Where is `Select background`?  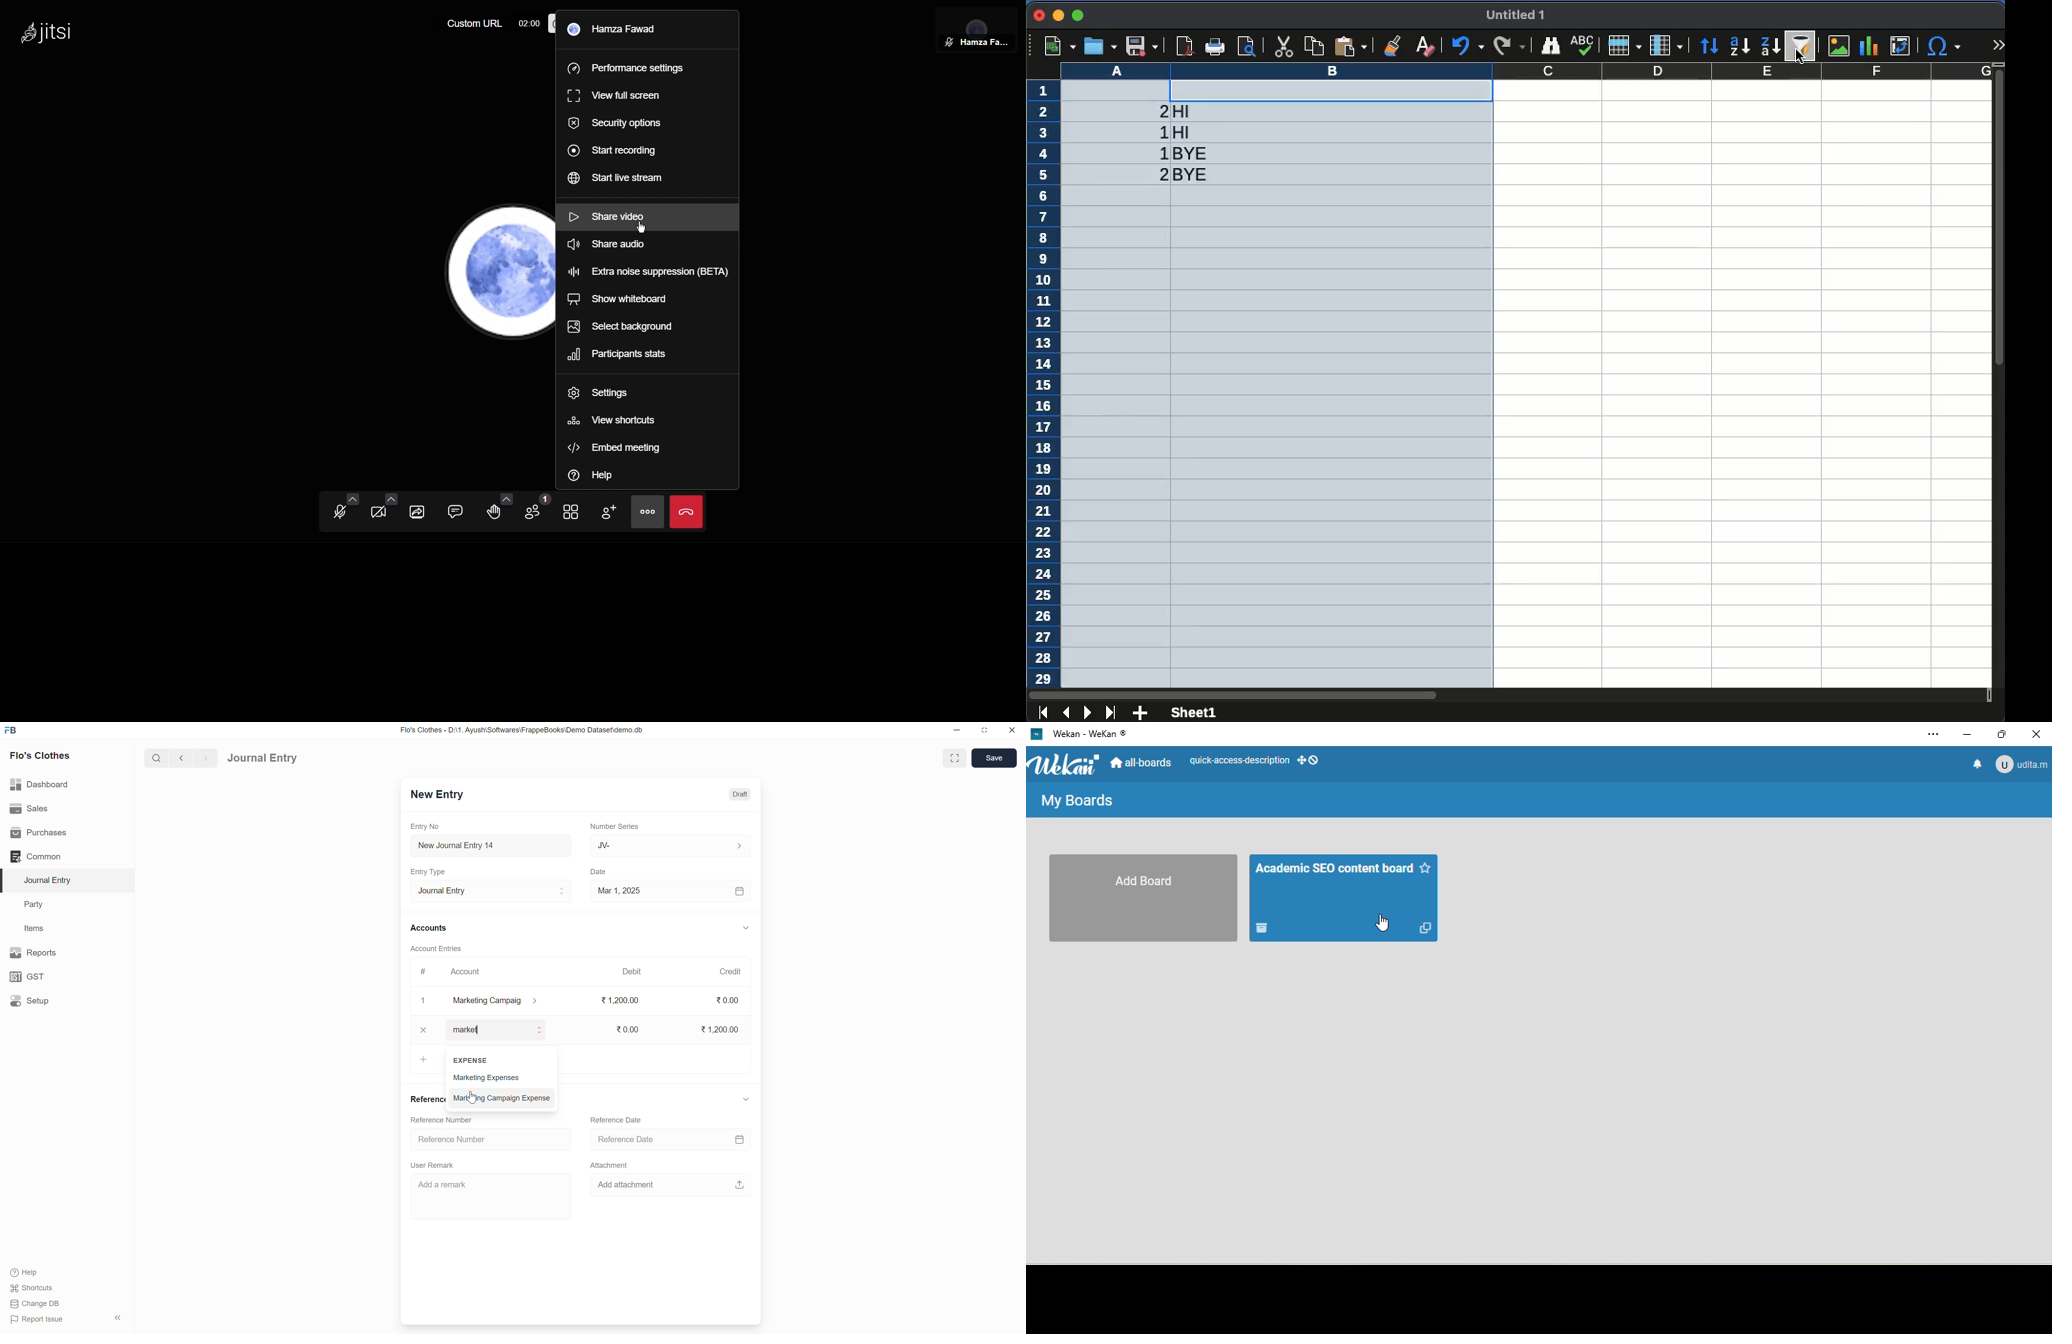 Select background is located at coordinates (622, 327).